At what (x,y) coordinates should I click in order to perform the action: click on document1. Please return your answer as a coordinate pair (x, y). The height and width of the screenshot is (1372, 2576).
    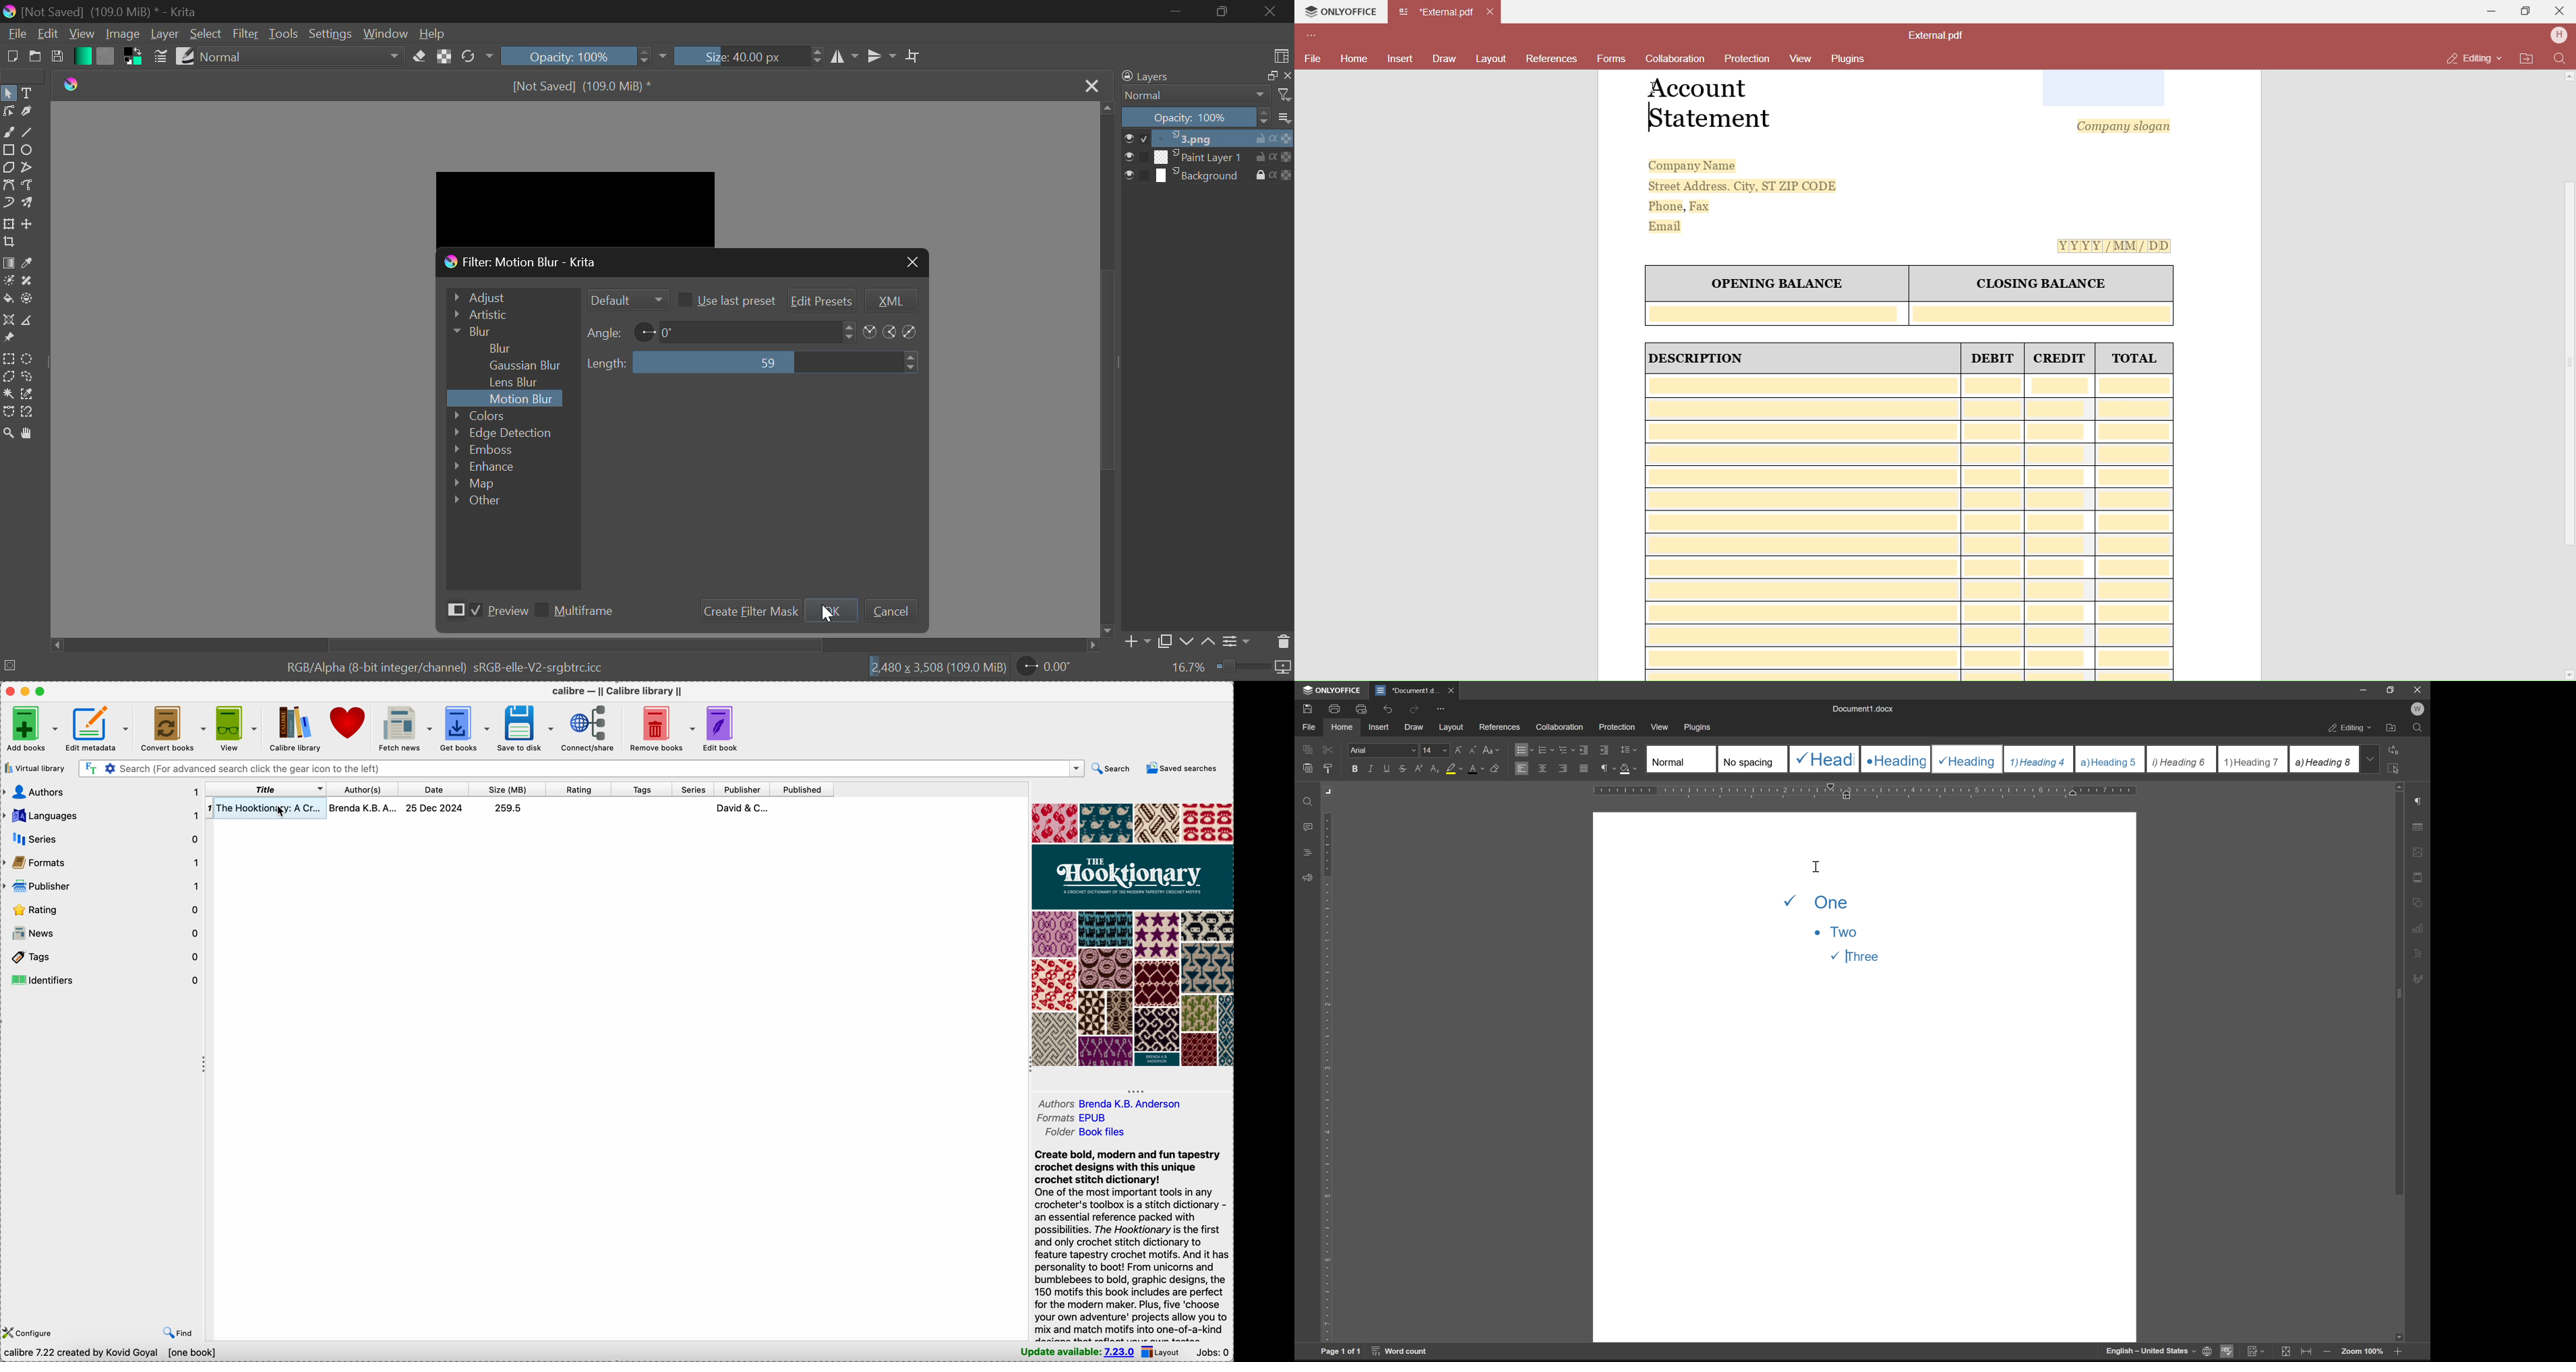
    Looking at the image, I should click on (1407, 691).